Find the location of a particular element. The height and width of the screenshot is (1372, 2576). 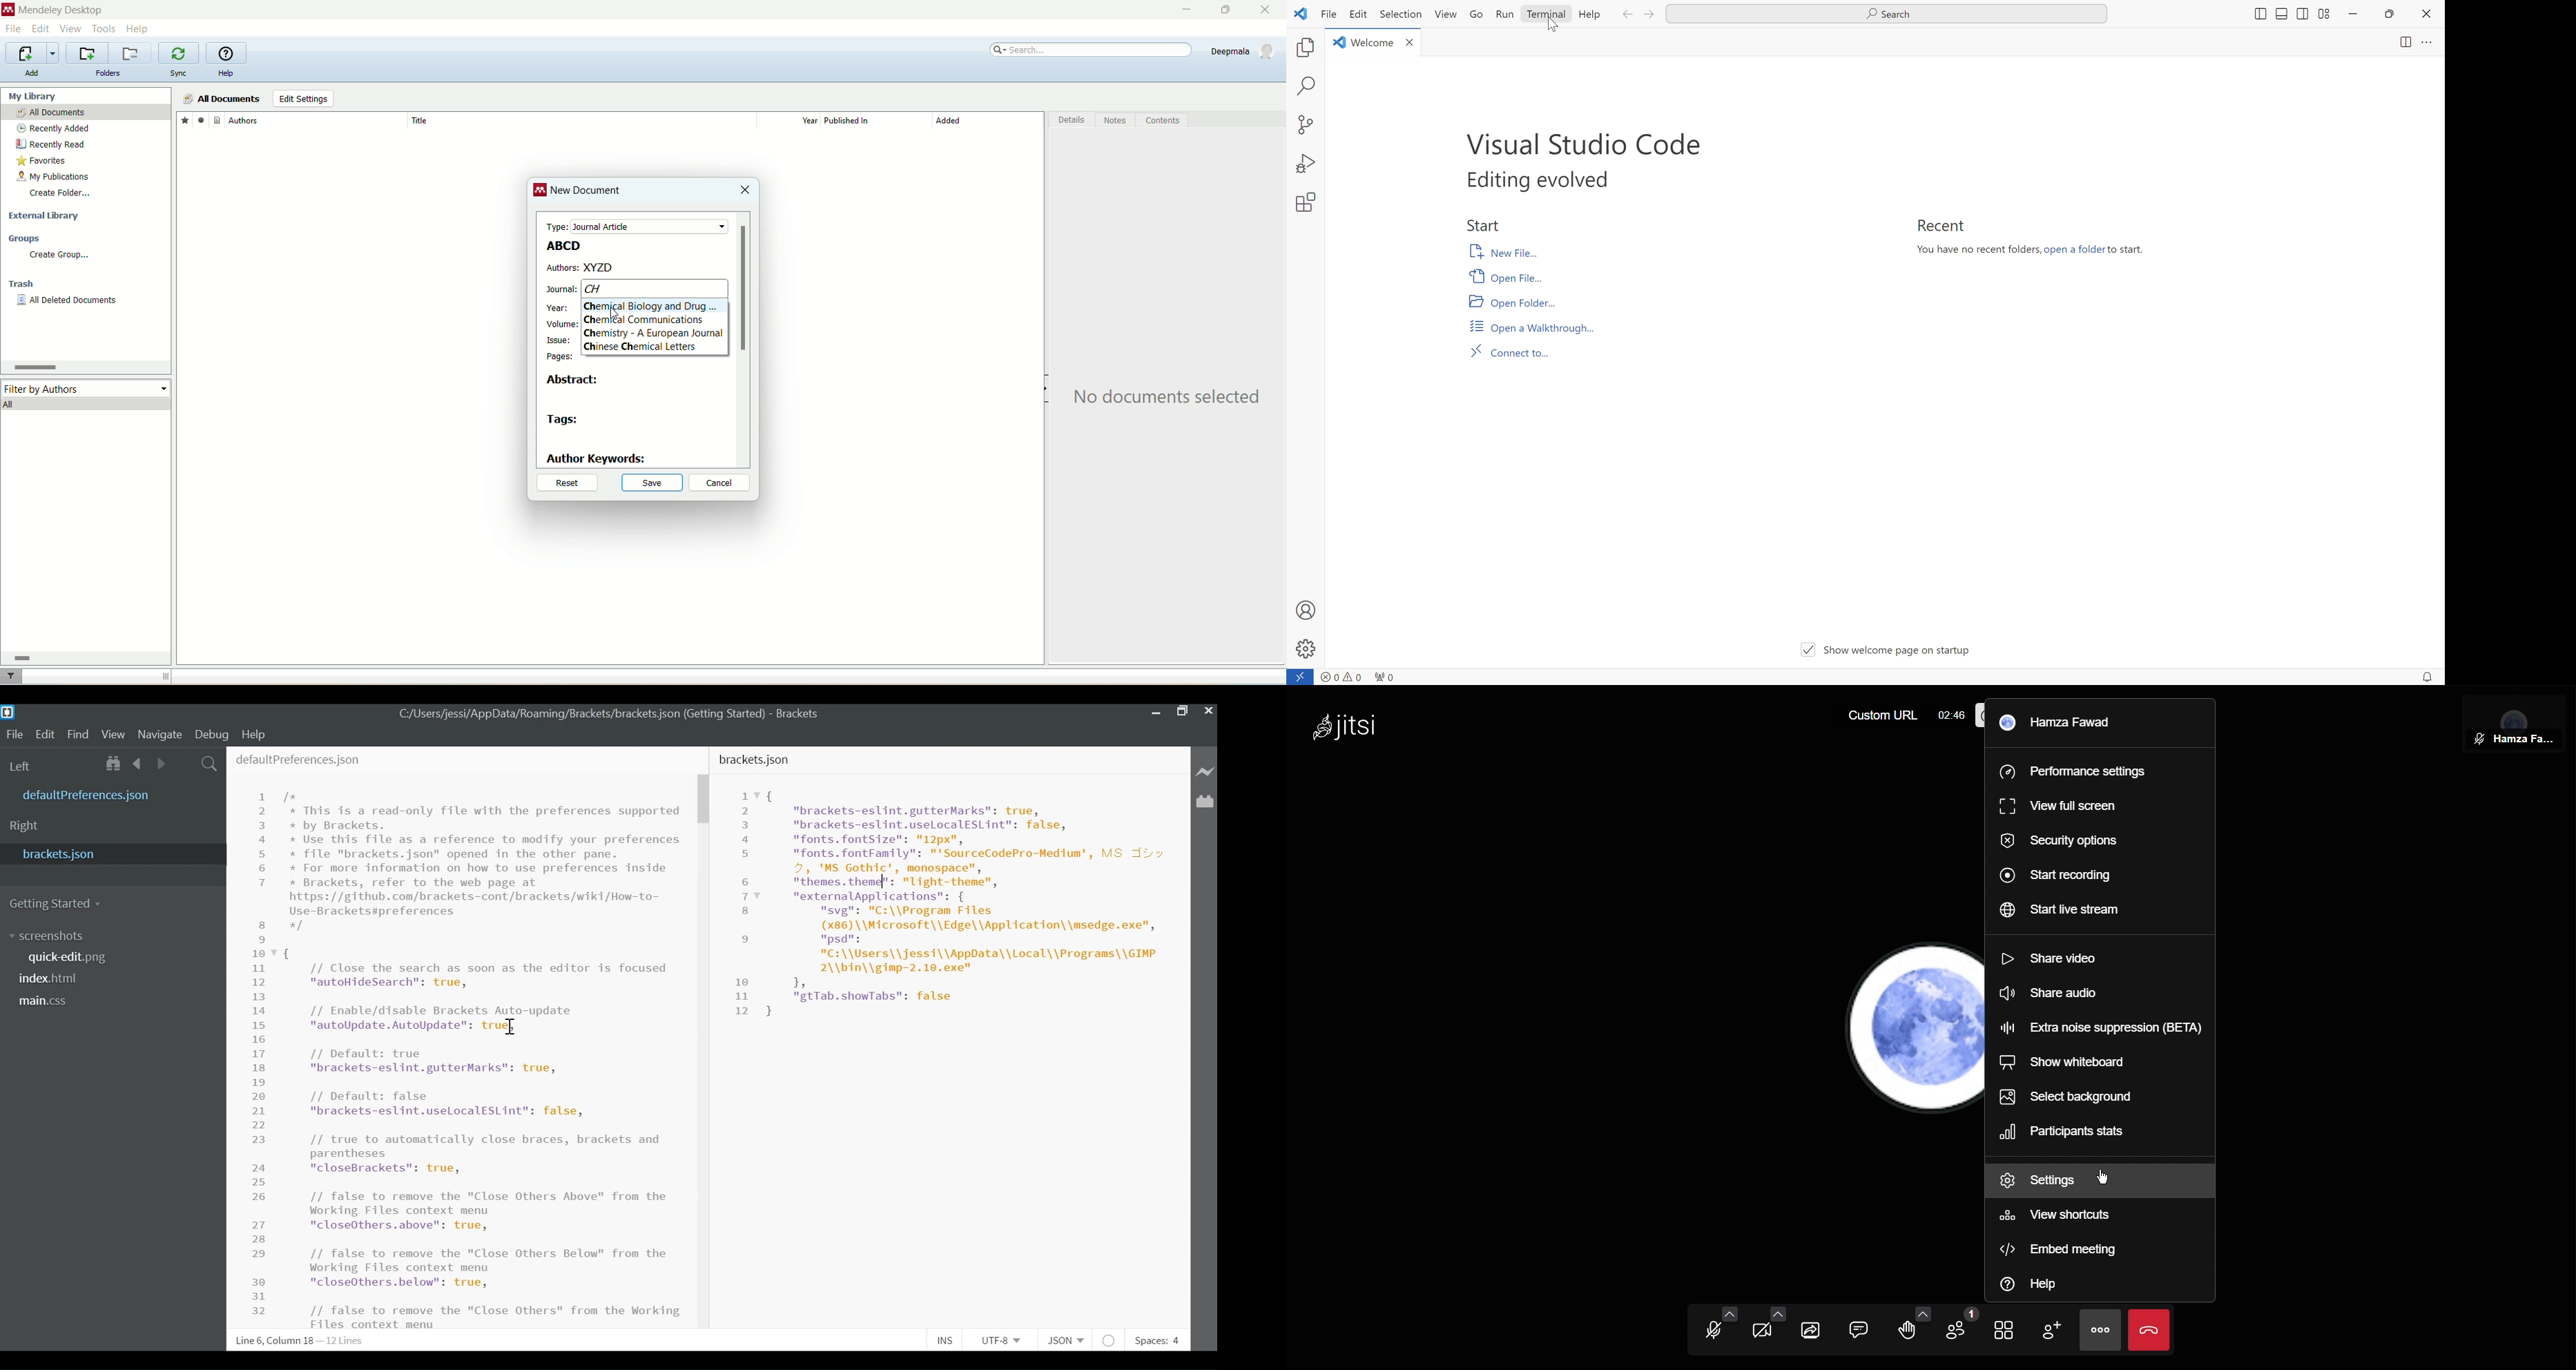

Tile View Toggle is located at coordinates (2008, 1329).